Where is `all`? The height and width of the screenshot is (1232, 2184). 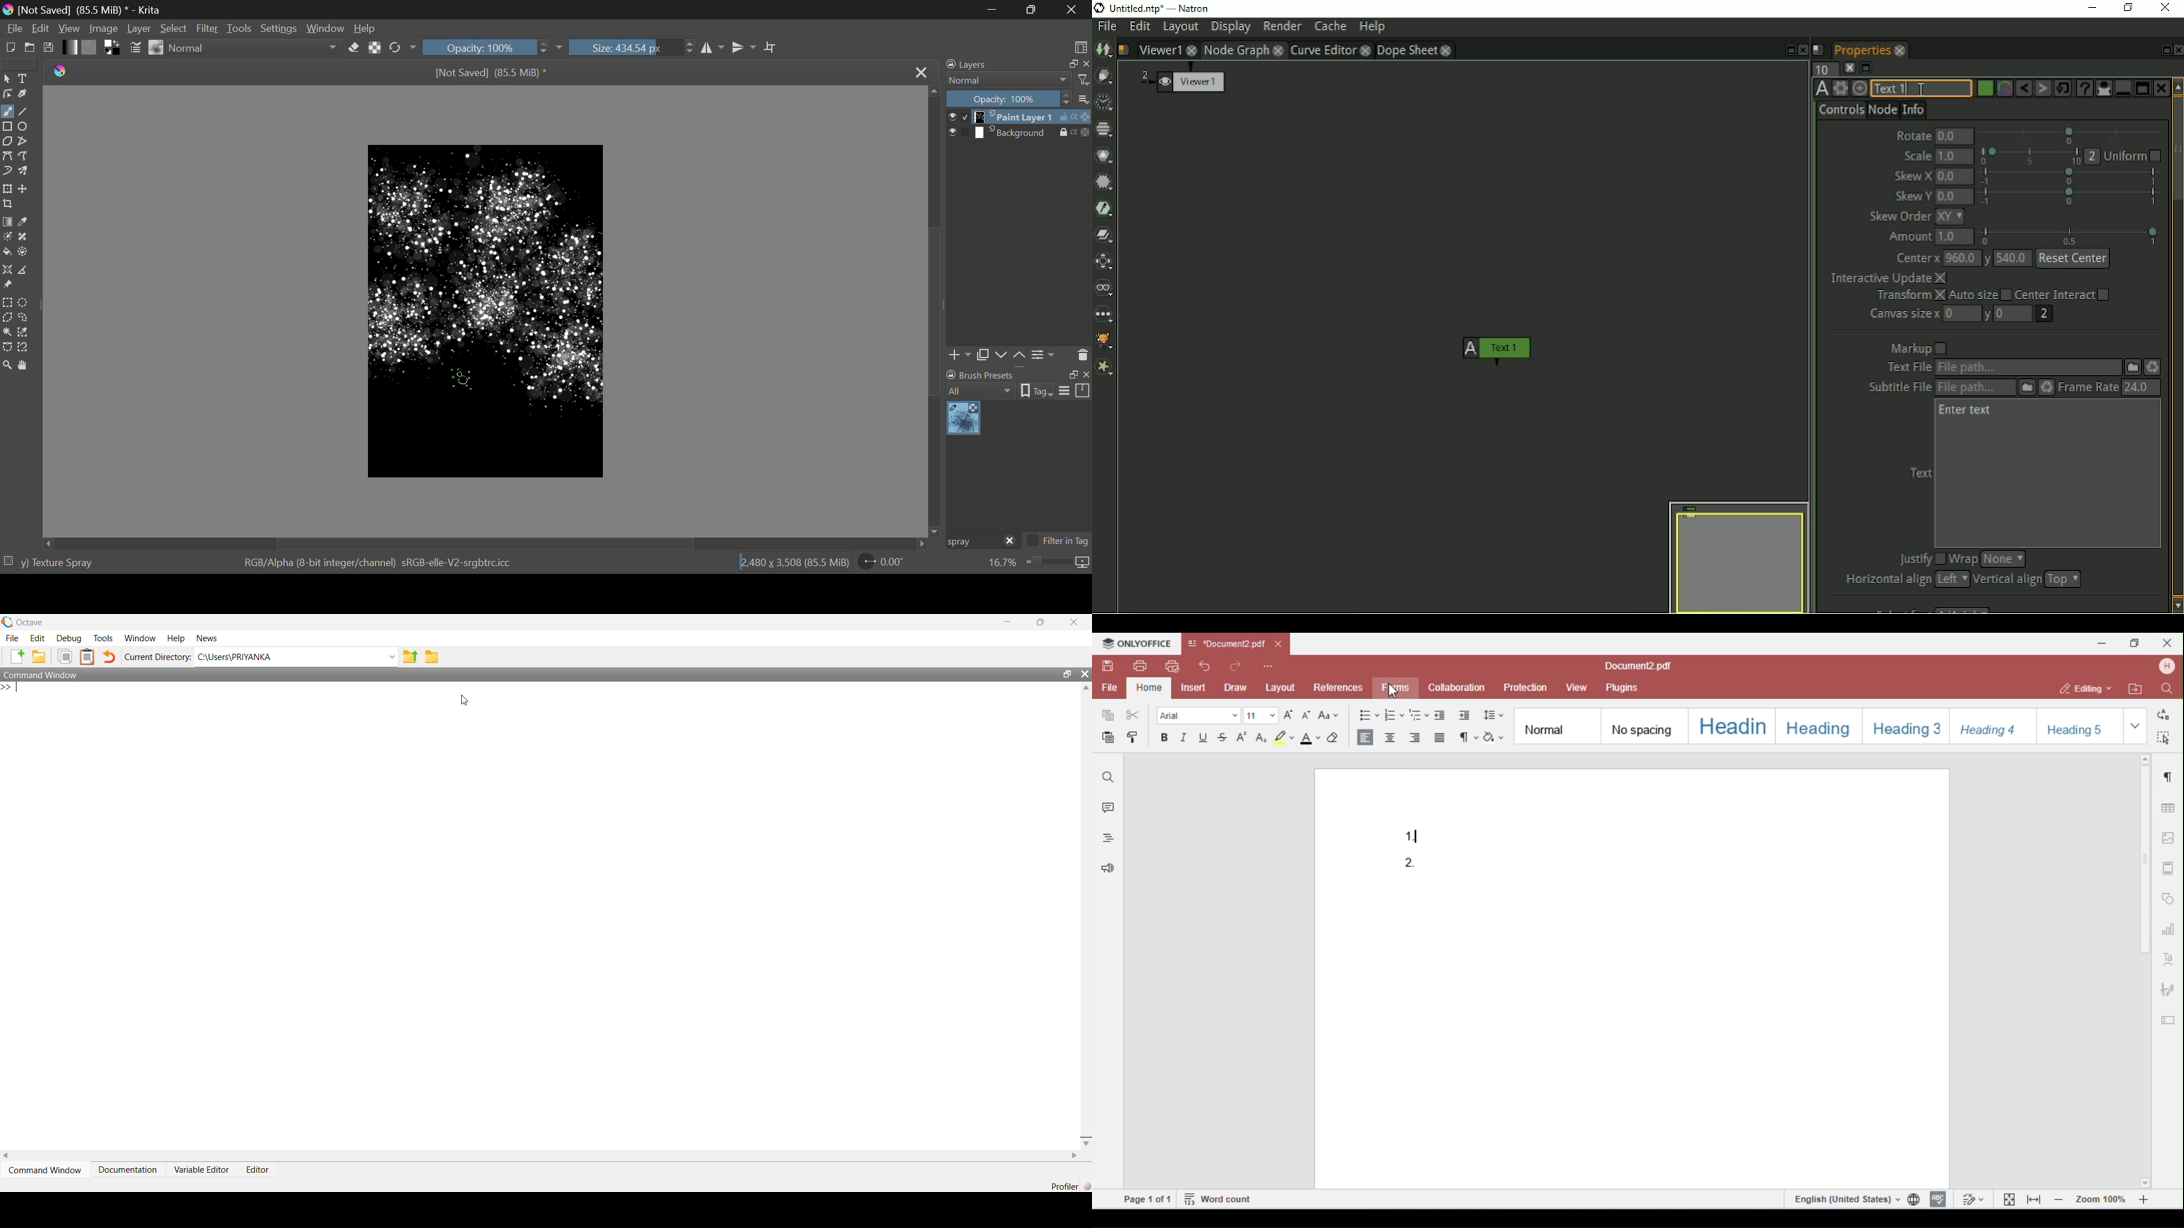
all is located at coordinates (982, 391).